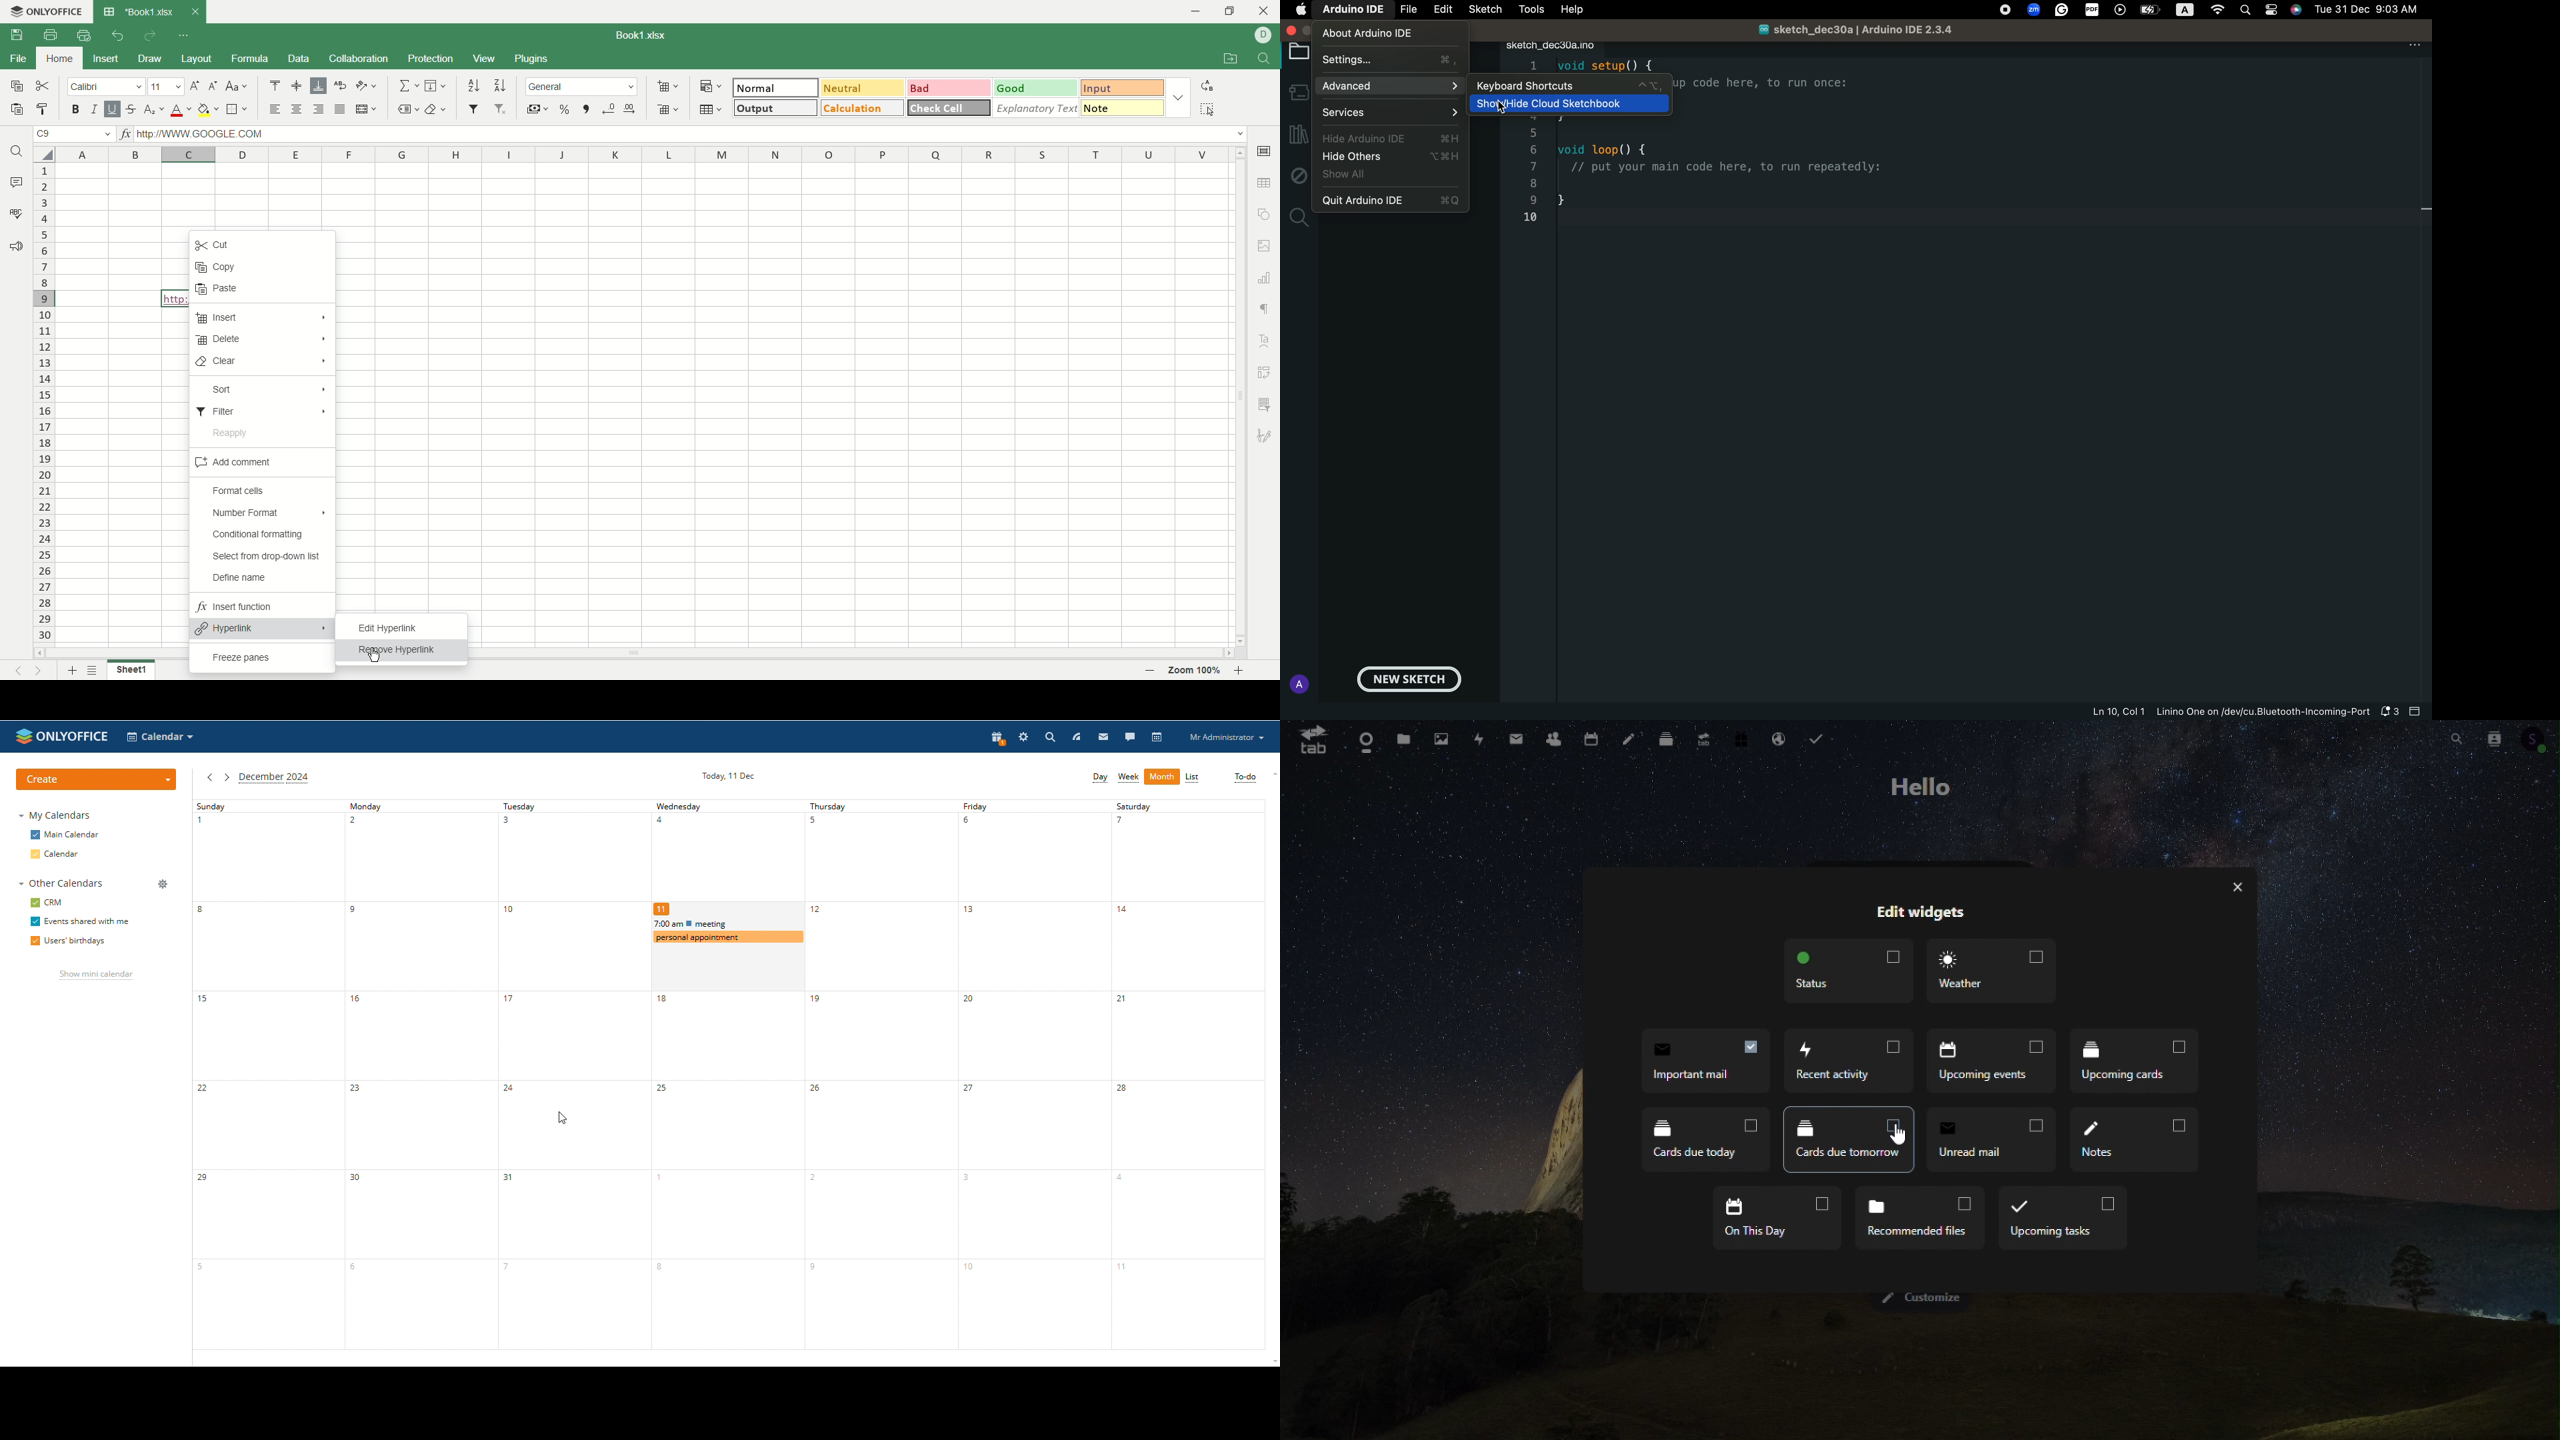  What do you see at coordinates (1440, 738) in the screenshot?
I see `Photos` at bounding box center [1440, 738].